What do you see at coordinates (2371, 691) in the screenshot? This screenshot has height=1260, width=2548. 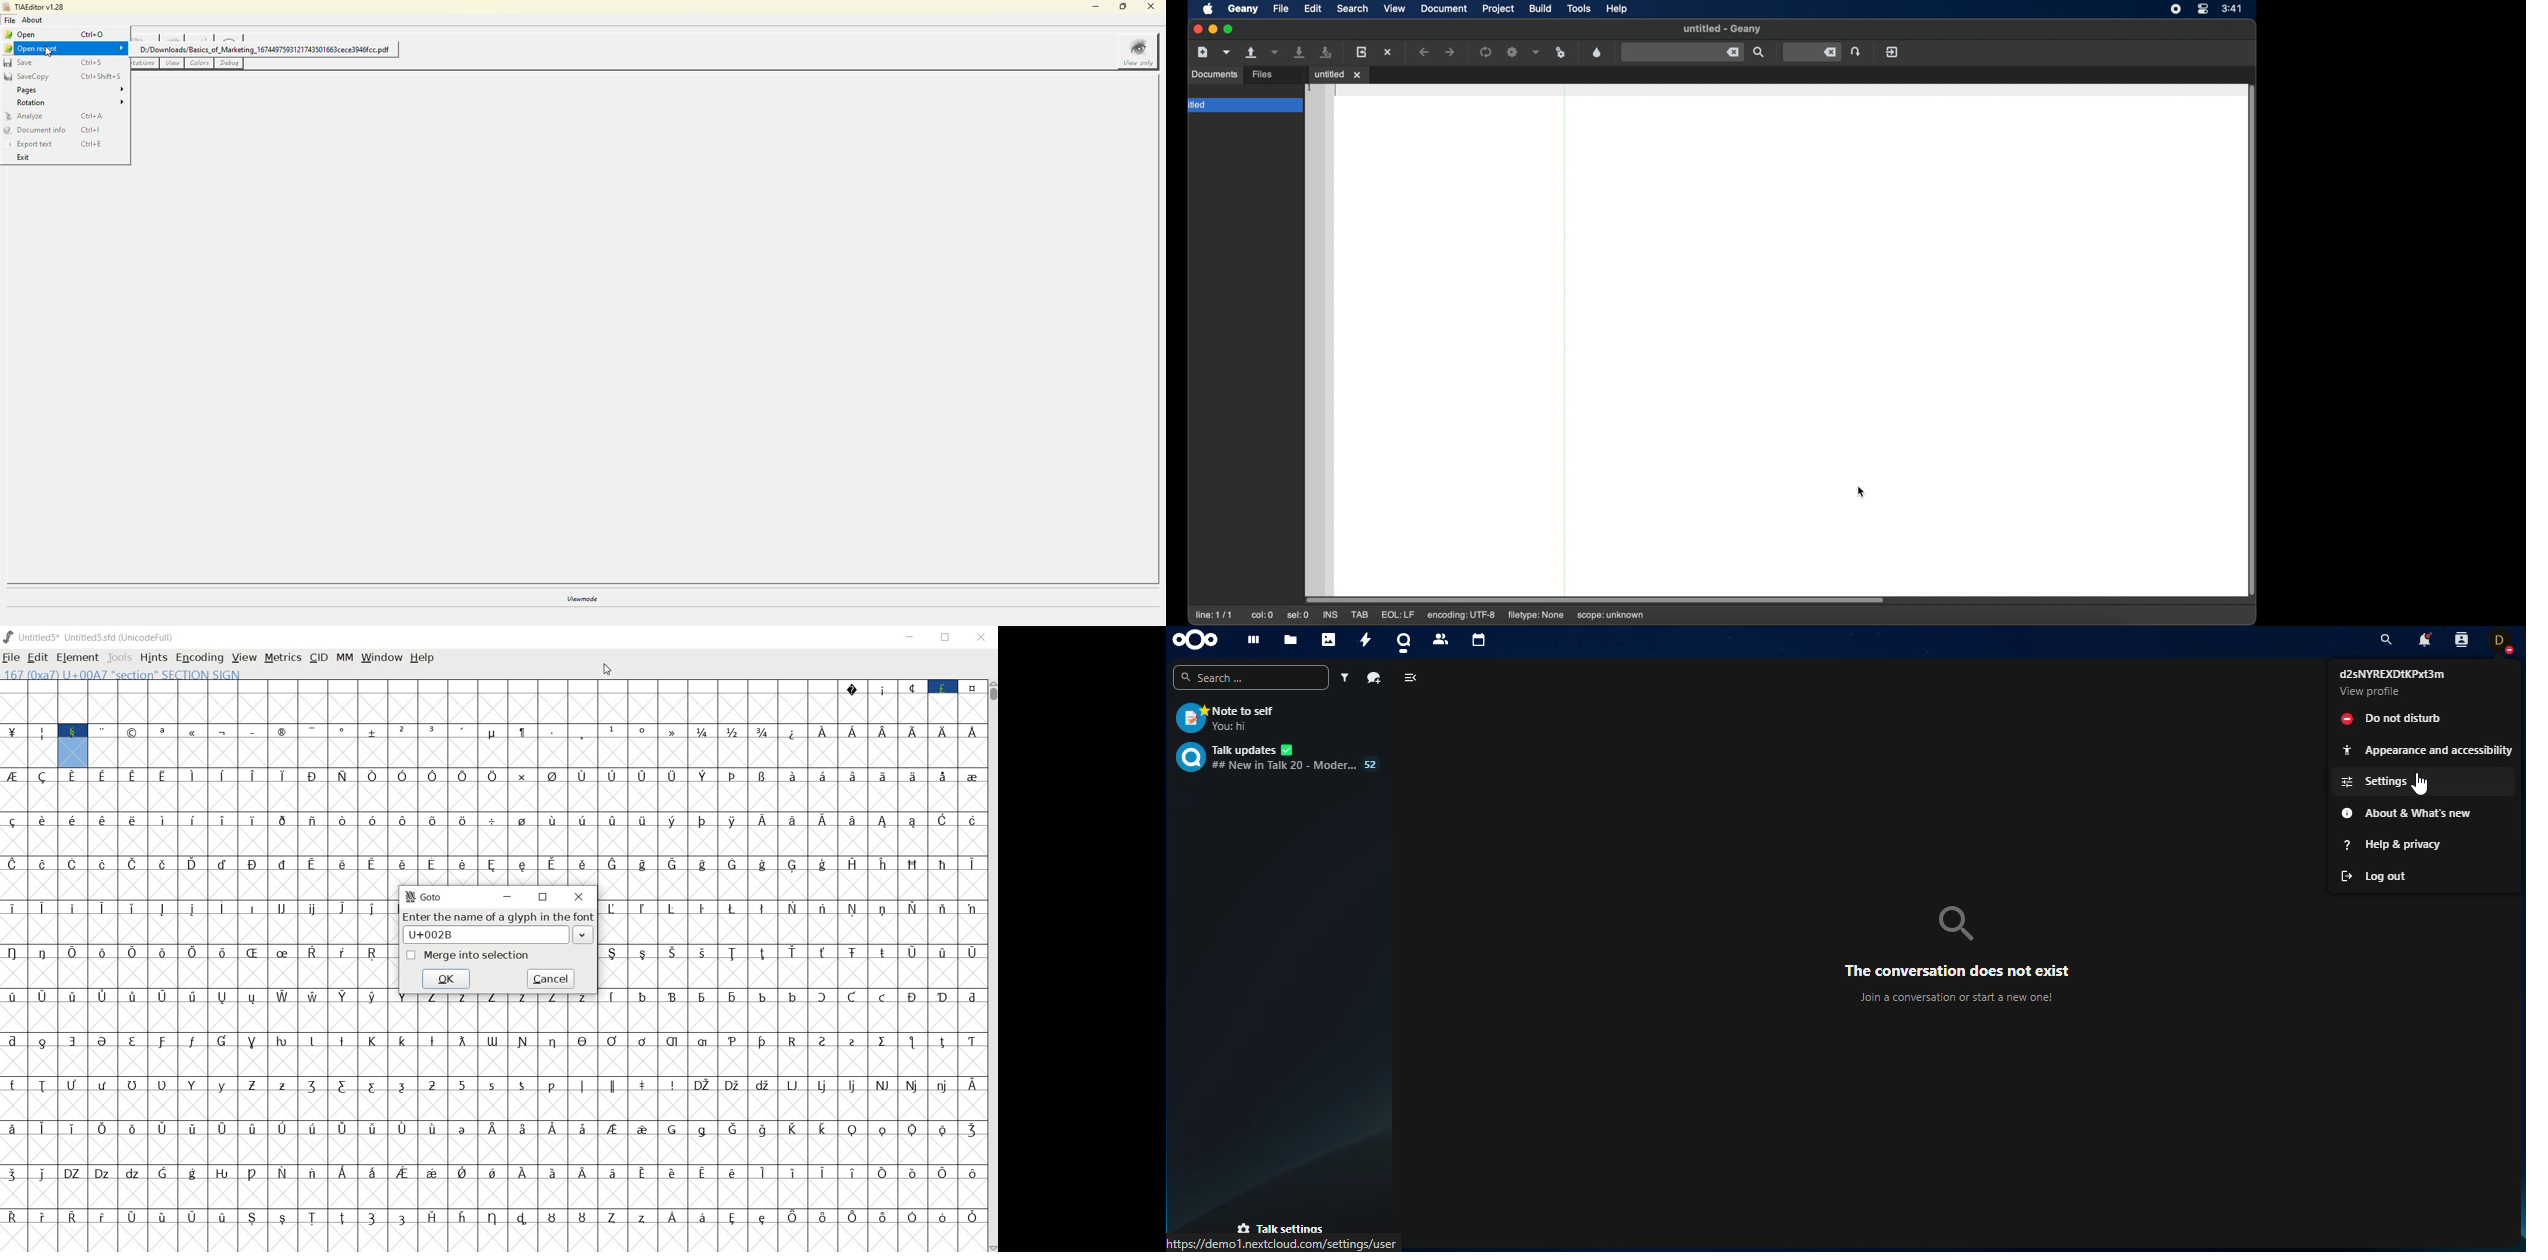 I see `View profile` at bounding box center [2371, 691].